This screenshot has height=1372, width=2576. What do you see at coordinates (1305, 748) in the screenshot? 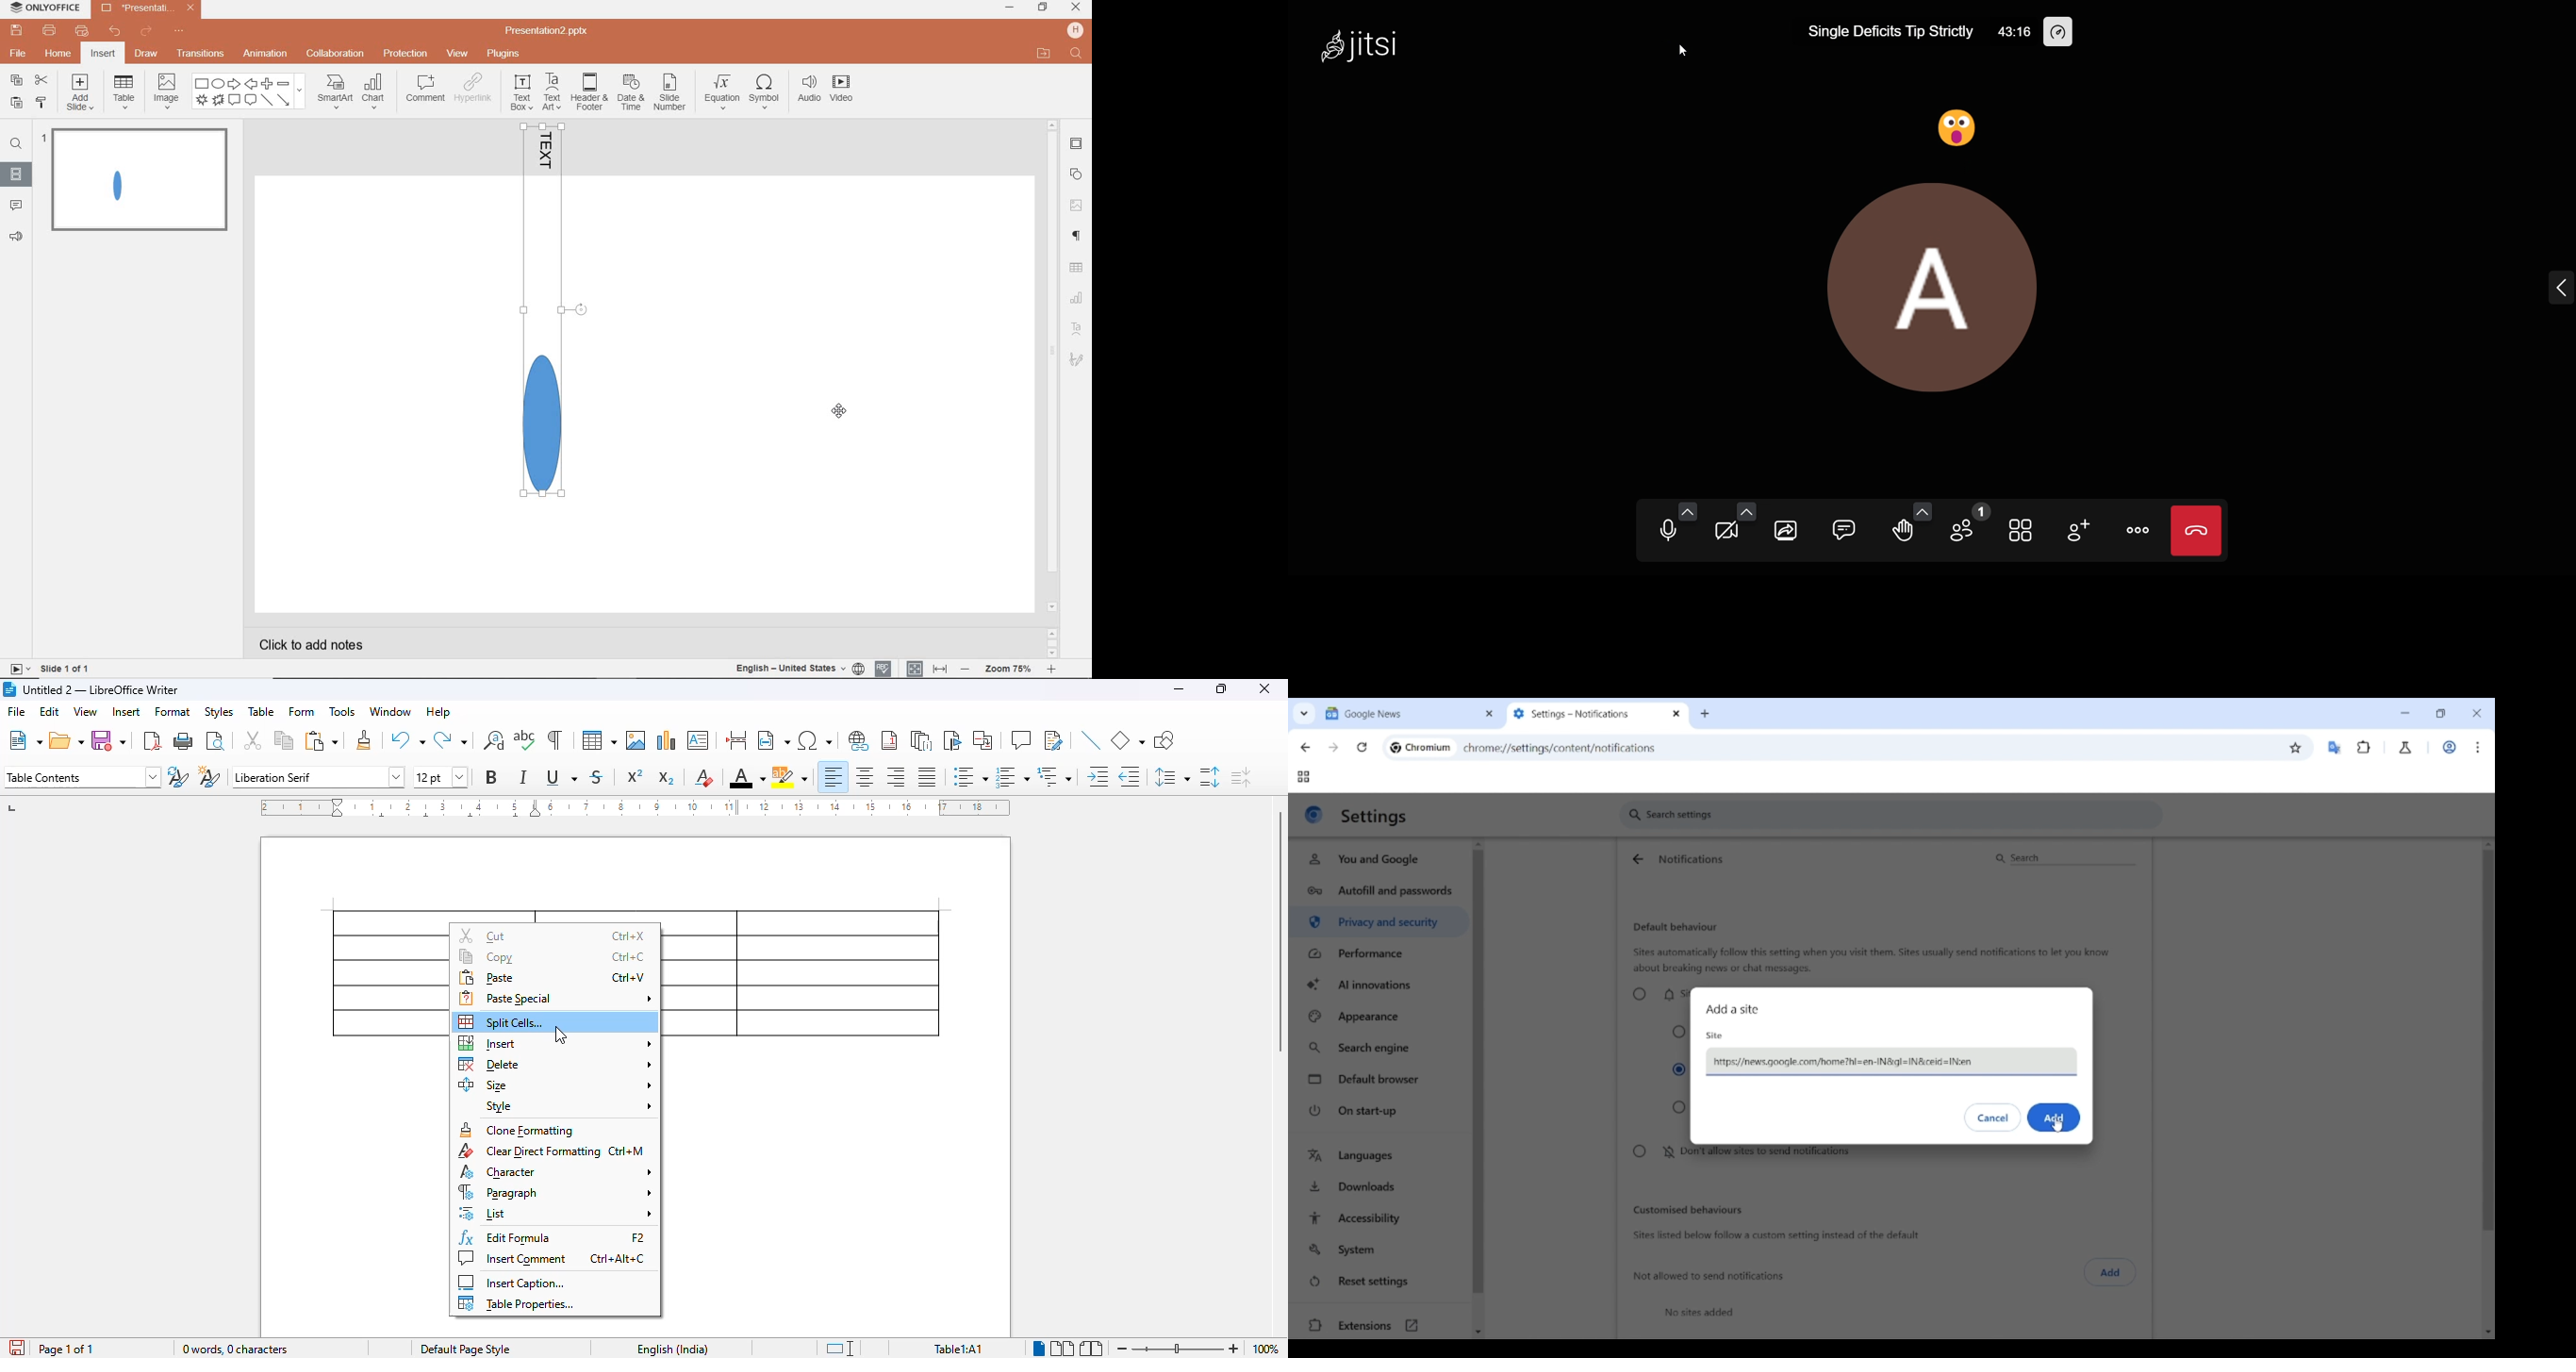
I see `Go back` at bounding box center [1305, 748].